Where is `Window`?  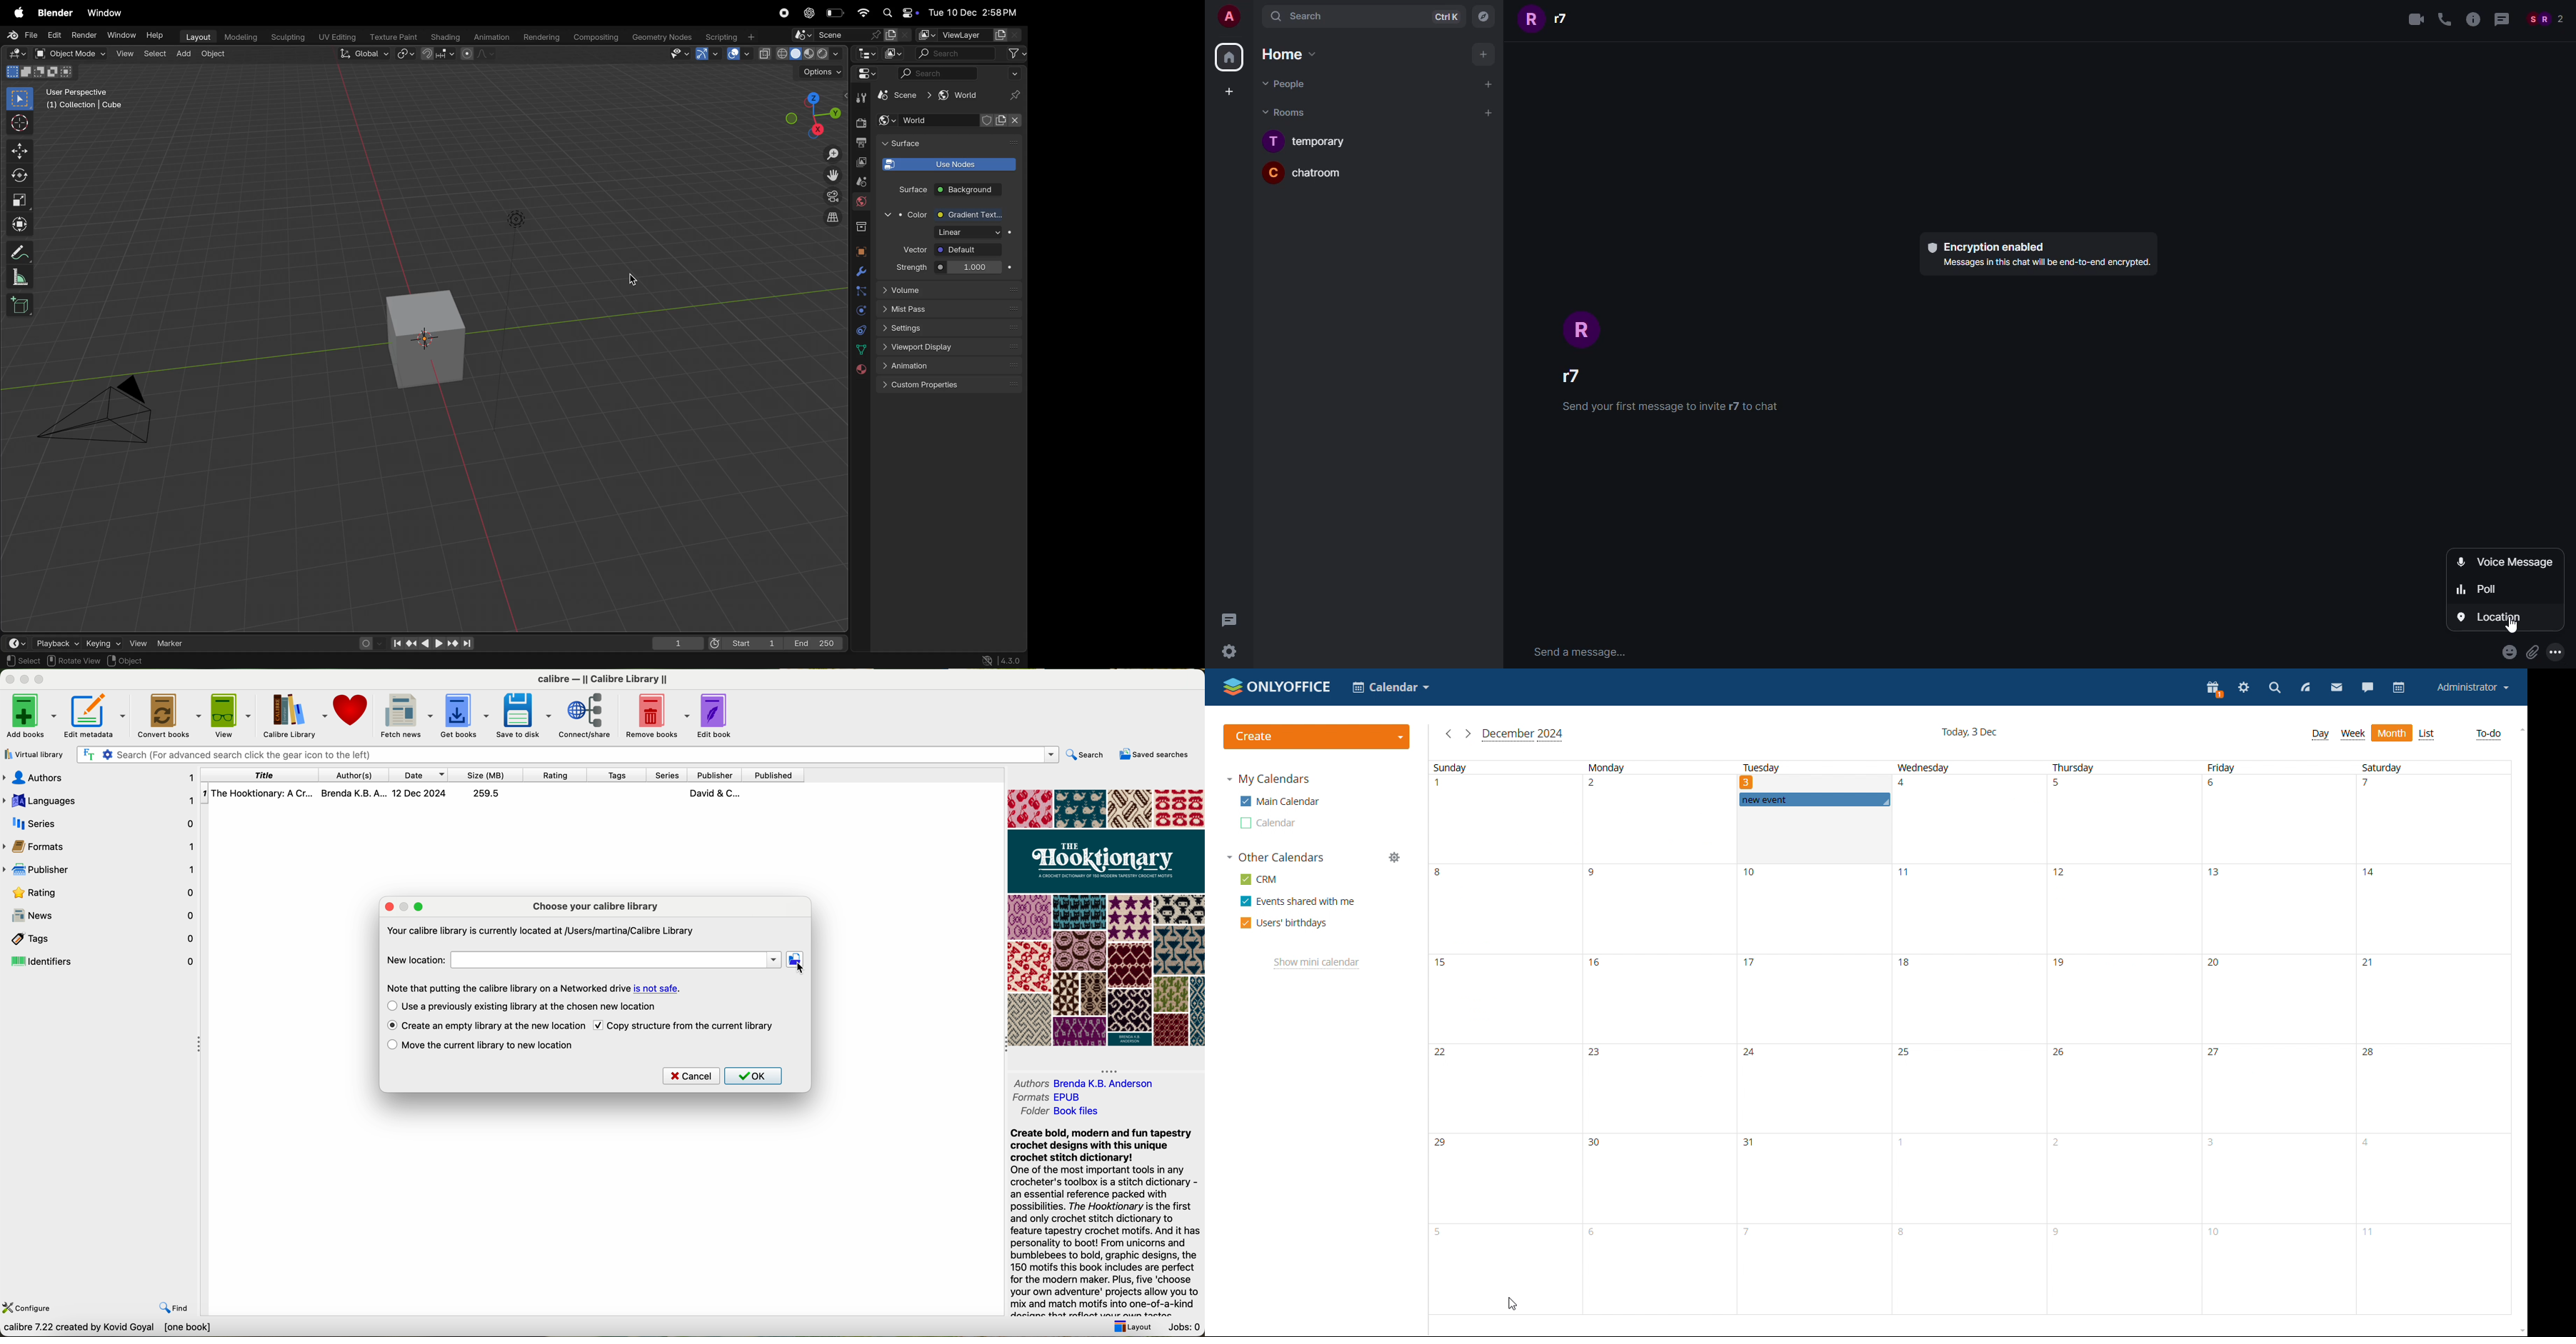 Window is located at coordinates (119, 36).